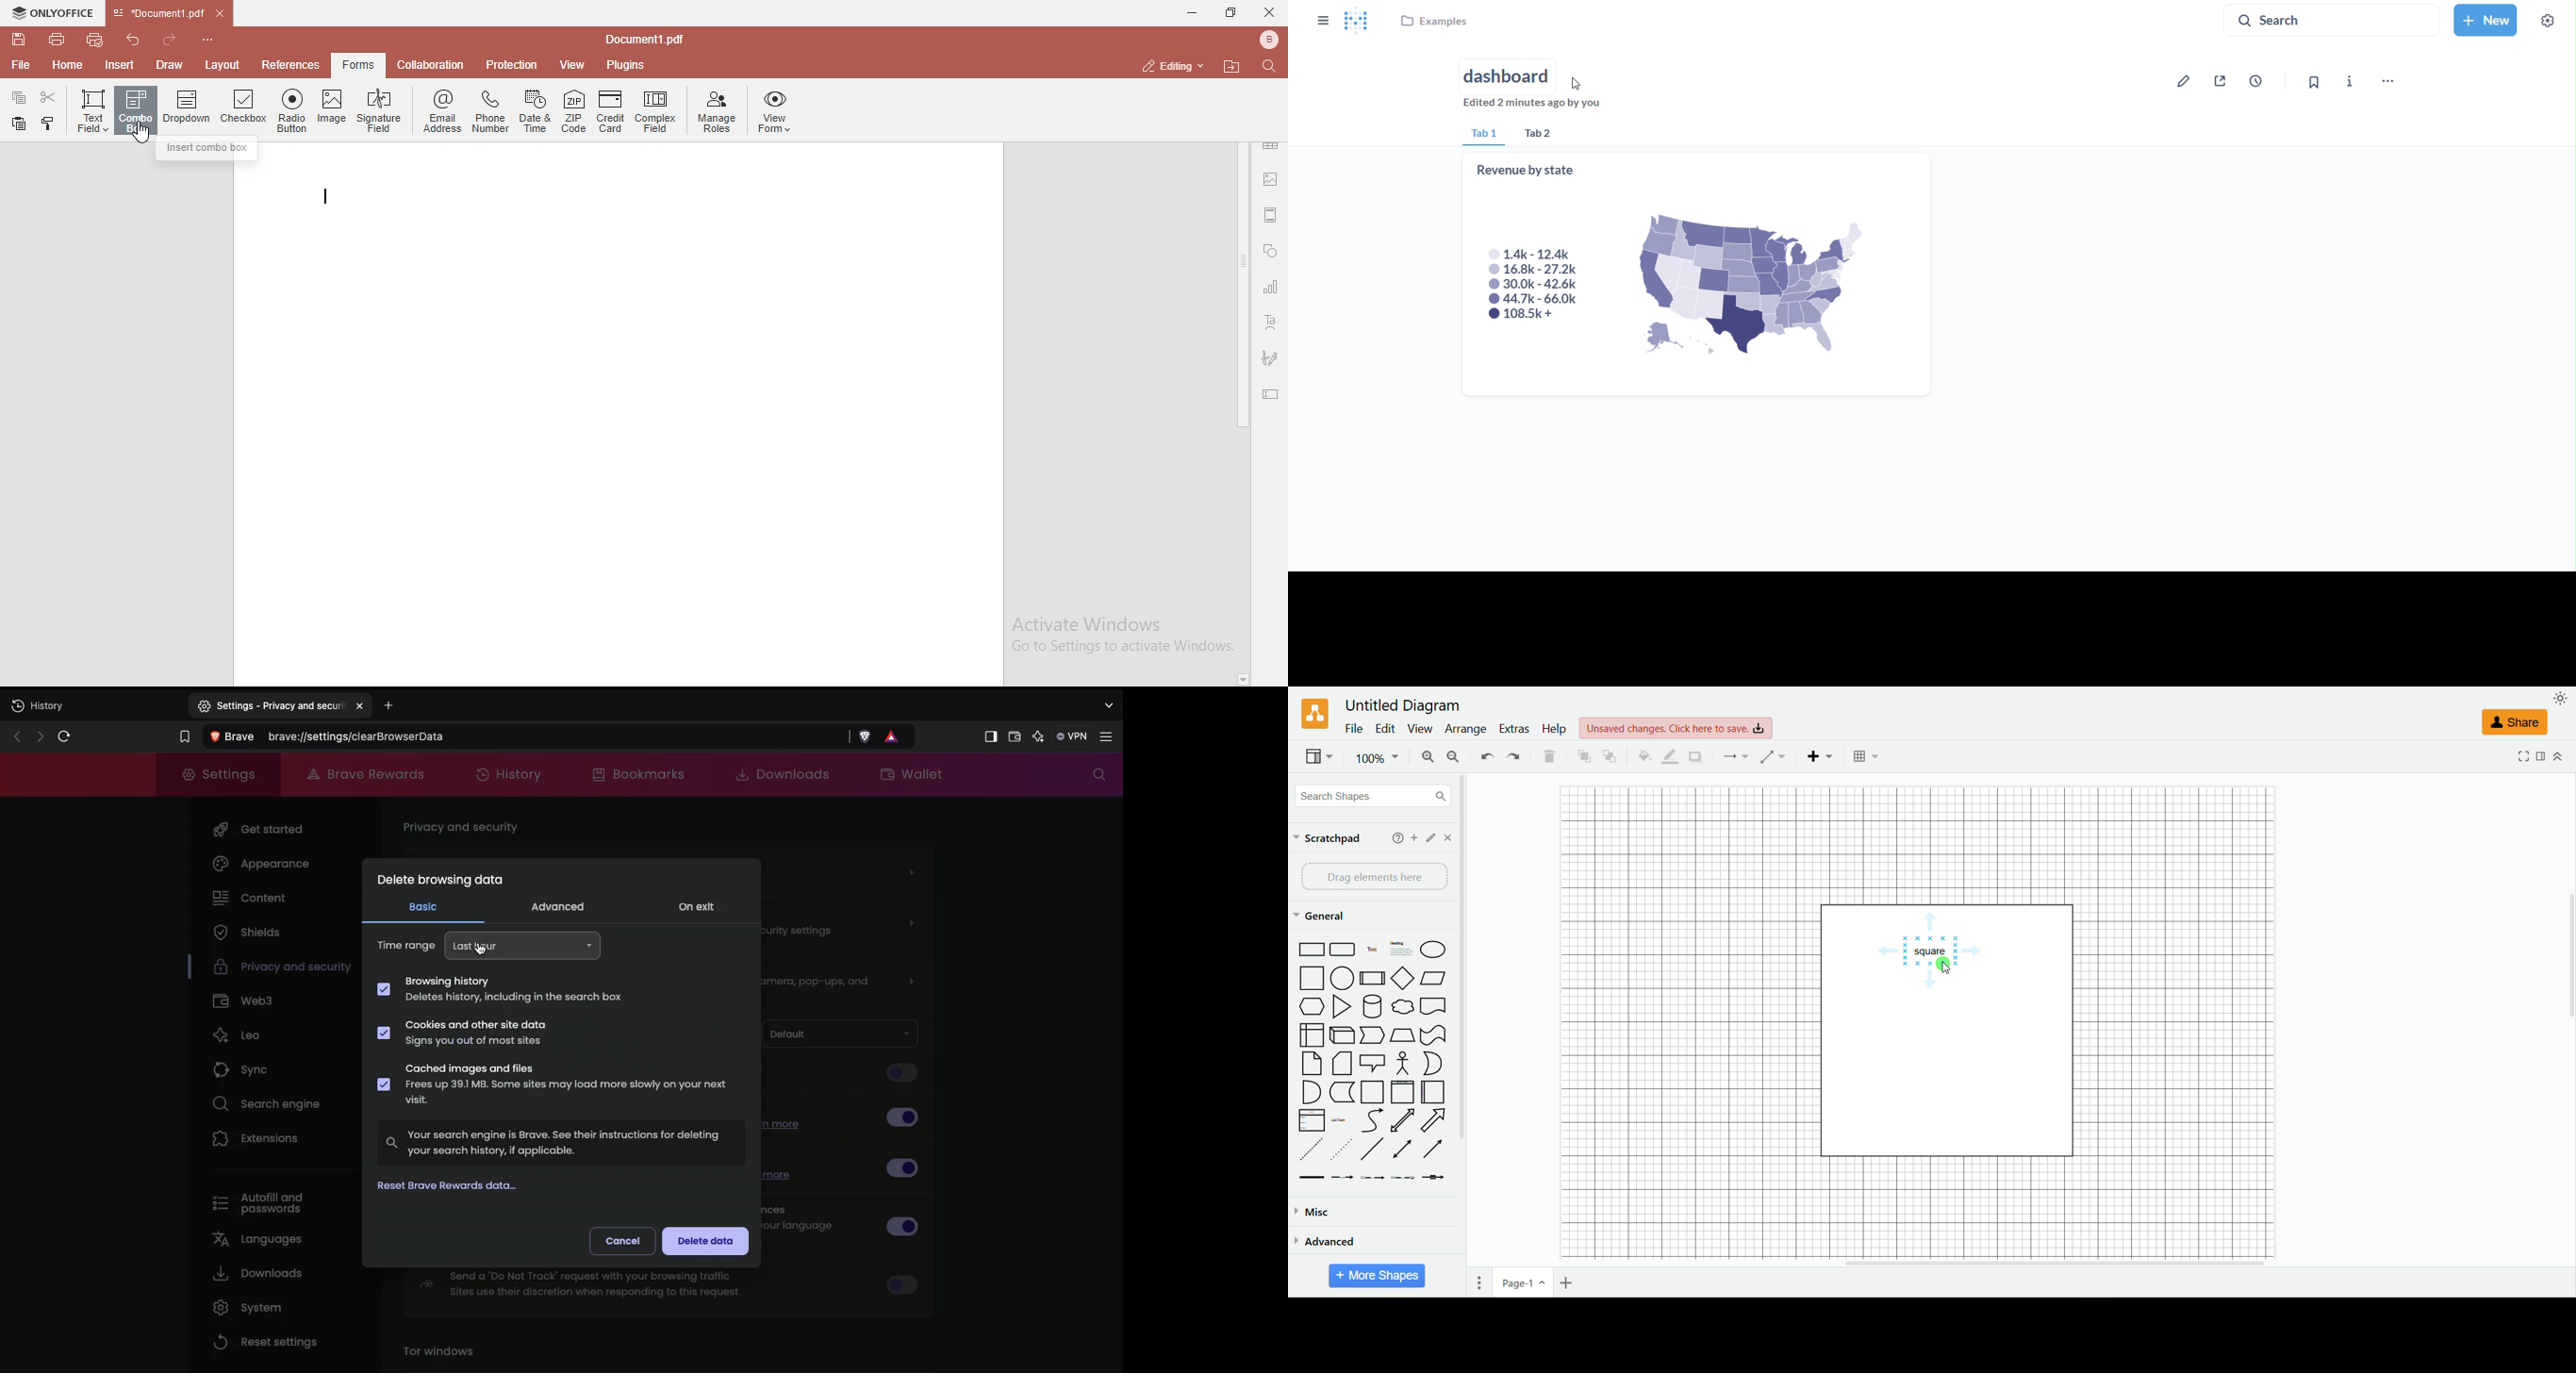 The width and height of the screenshot is (2576, 1400). Describe the element at coordinates (1371, 1060) in the screenshot. I see `shapes` at that location.